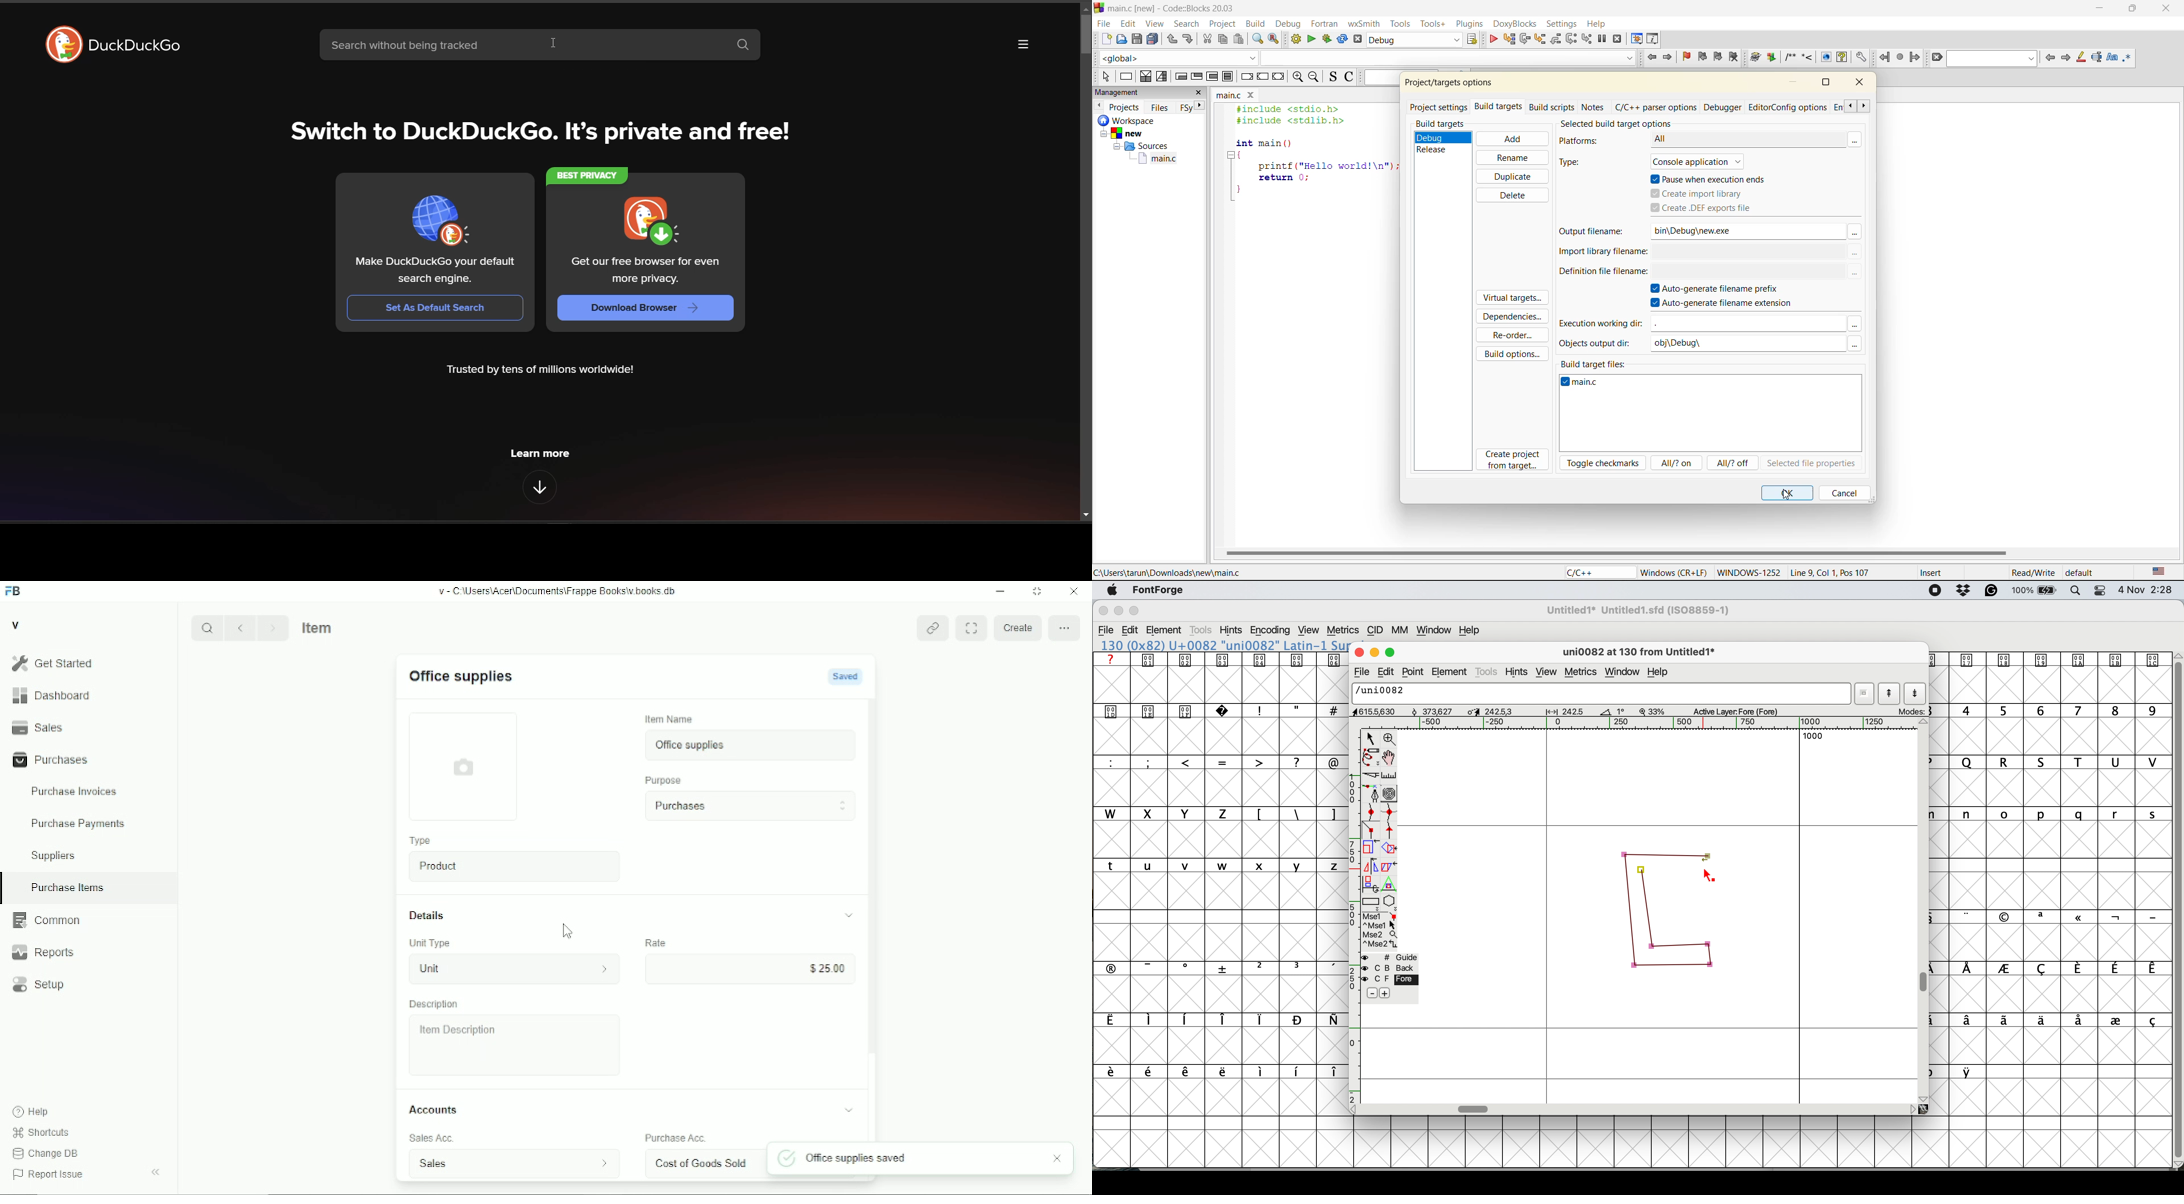  Describe the element at coordinates (1387, 866) in the screenshot. I see `skew the selection` at that location.